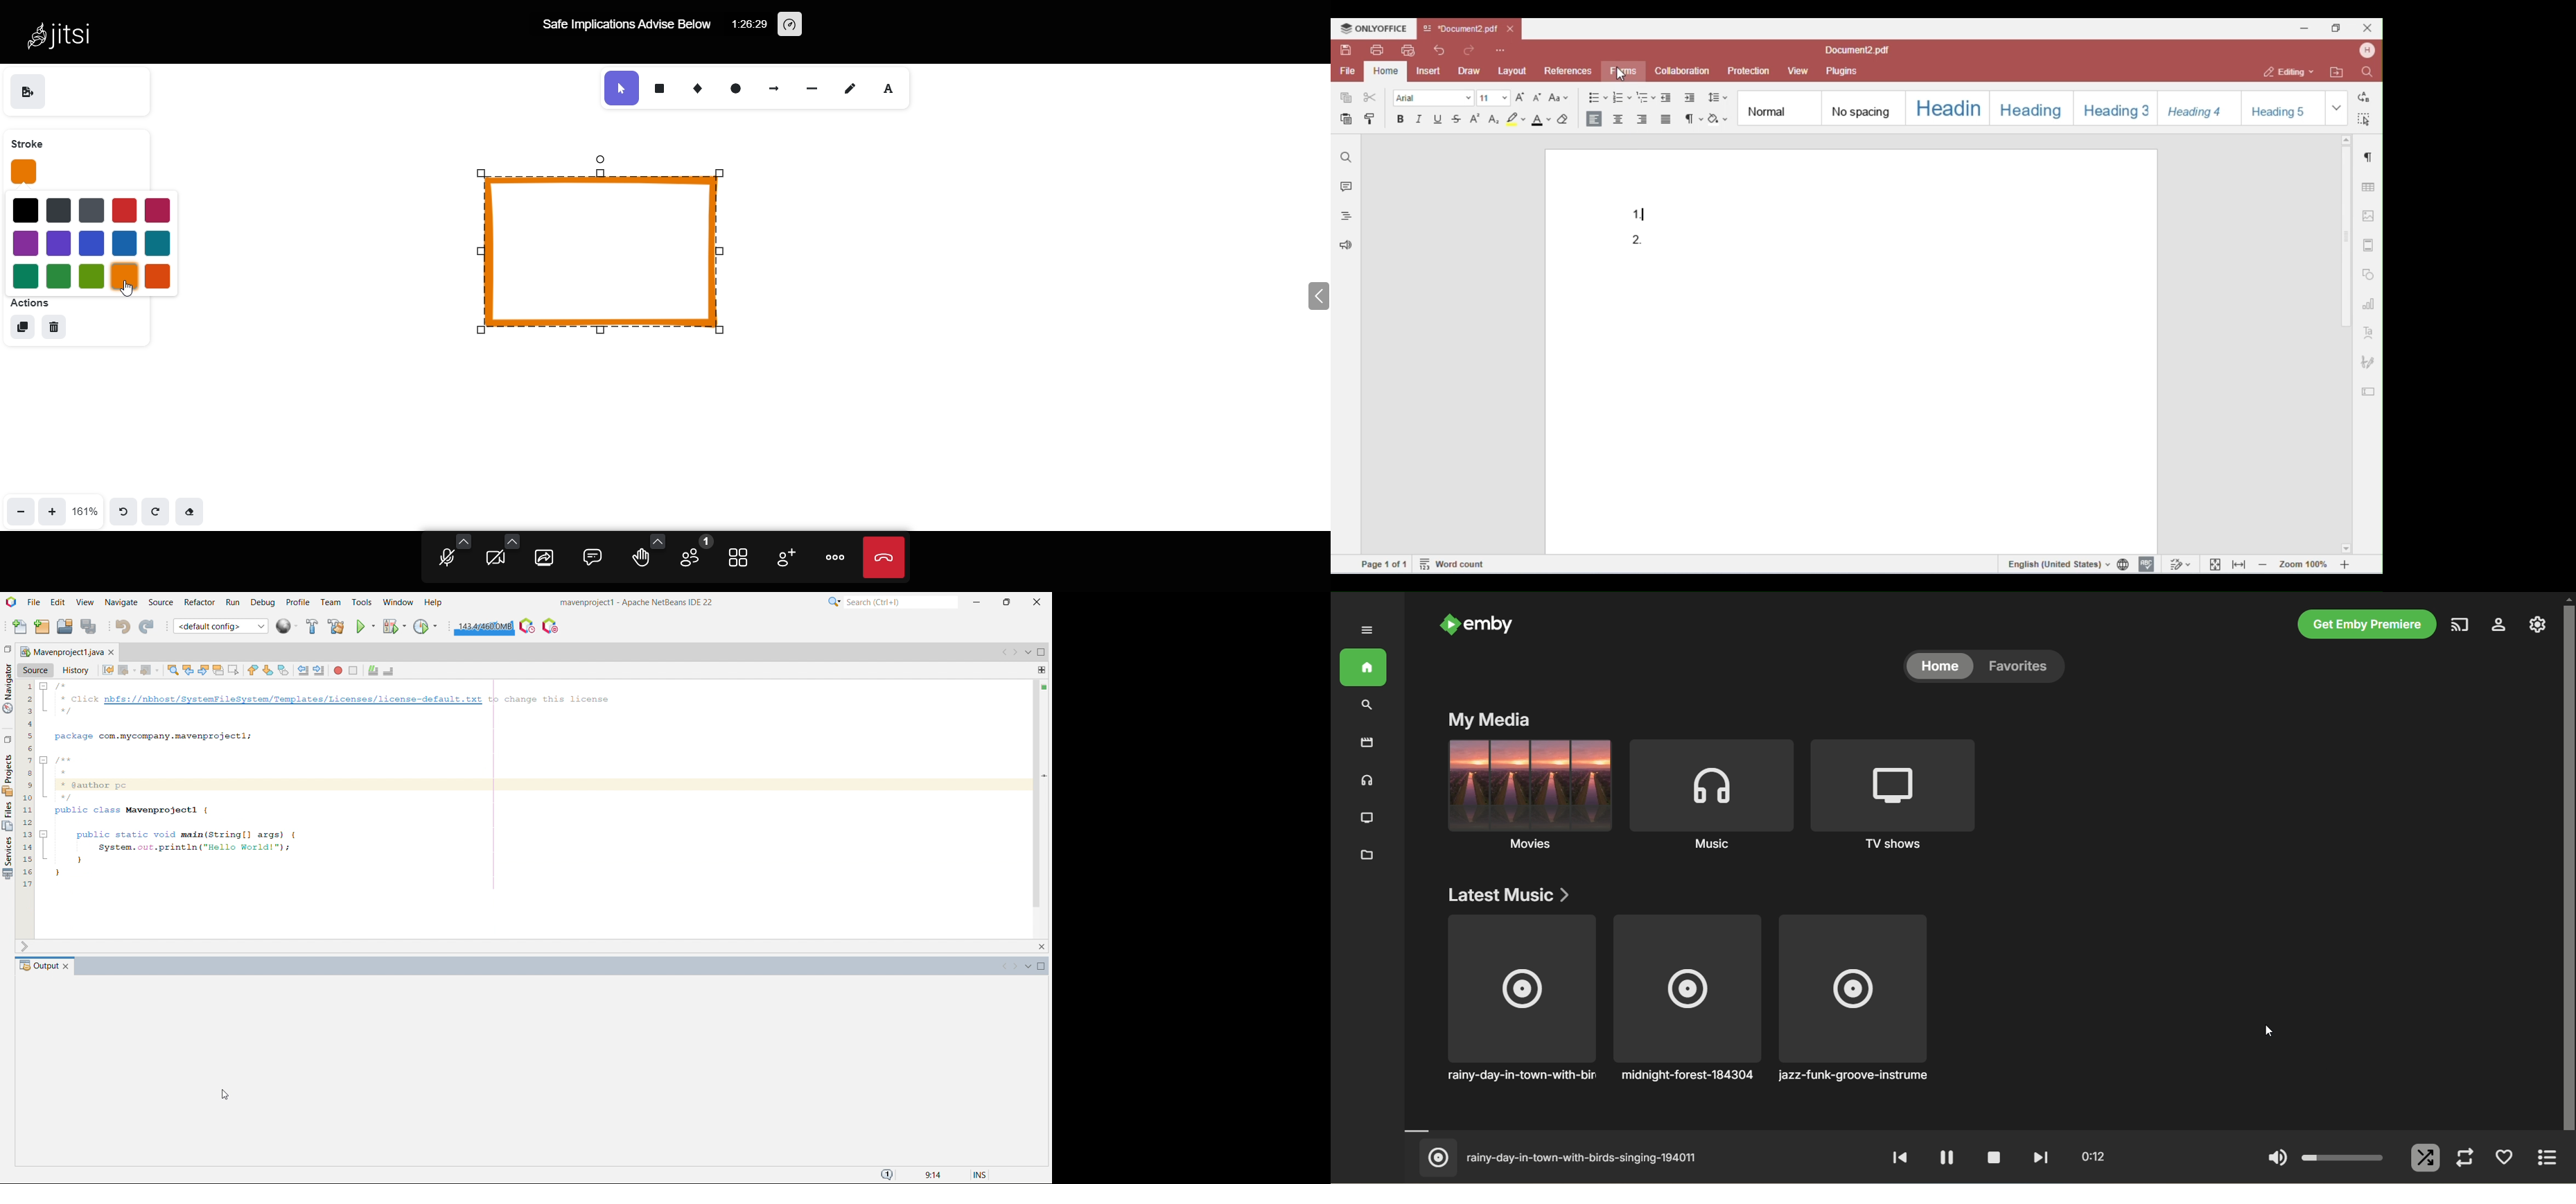 The image size is (2576, 1204). I want to click on music, so click(1368, 781).